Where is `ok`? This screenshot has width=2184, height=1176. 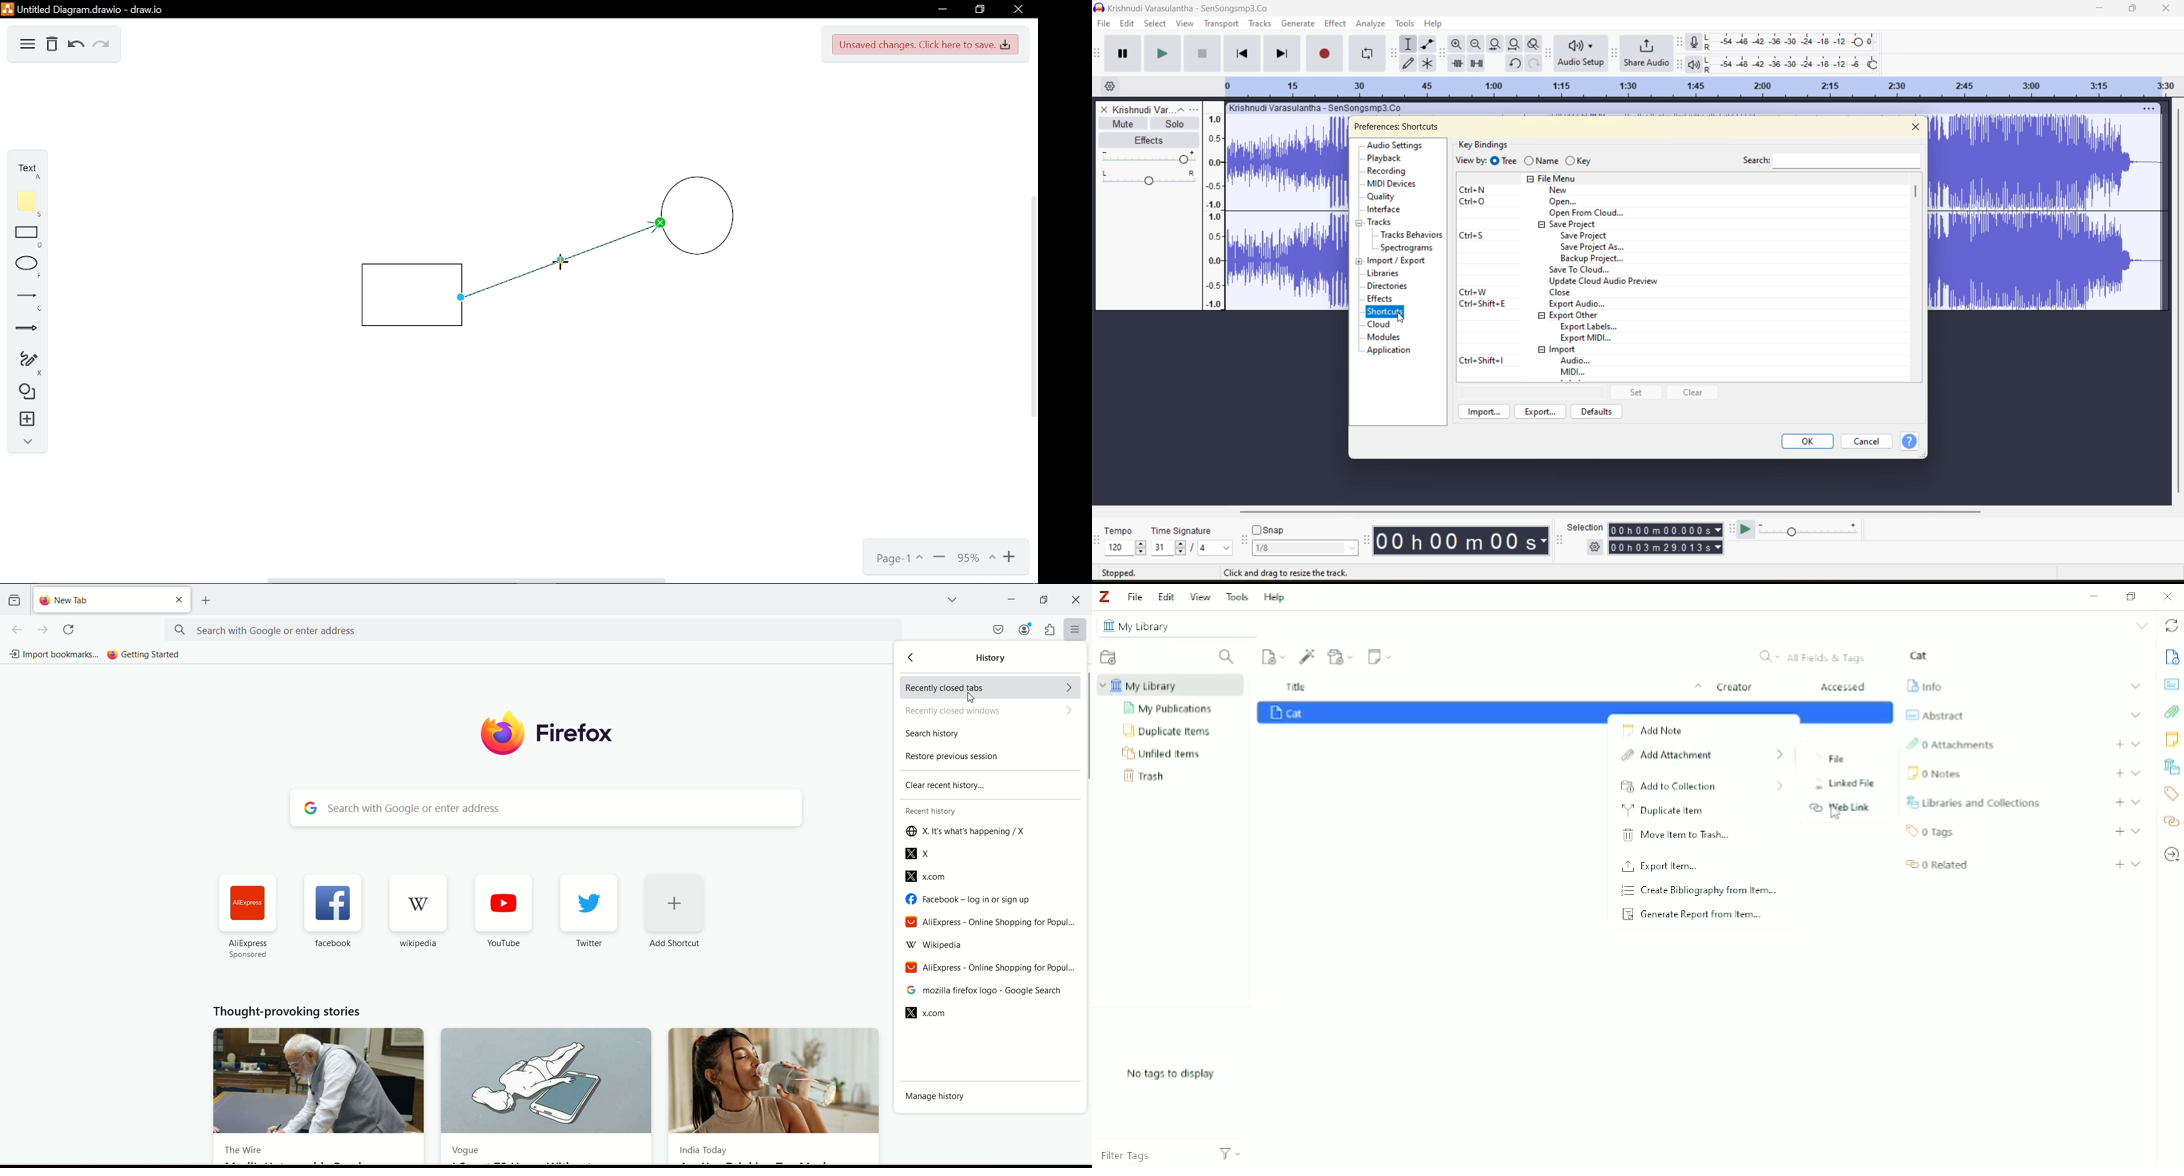 ok is located at coordinates (1807, 441).